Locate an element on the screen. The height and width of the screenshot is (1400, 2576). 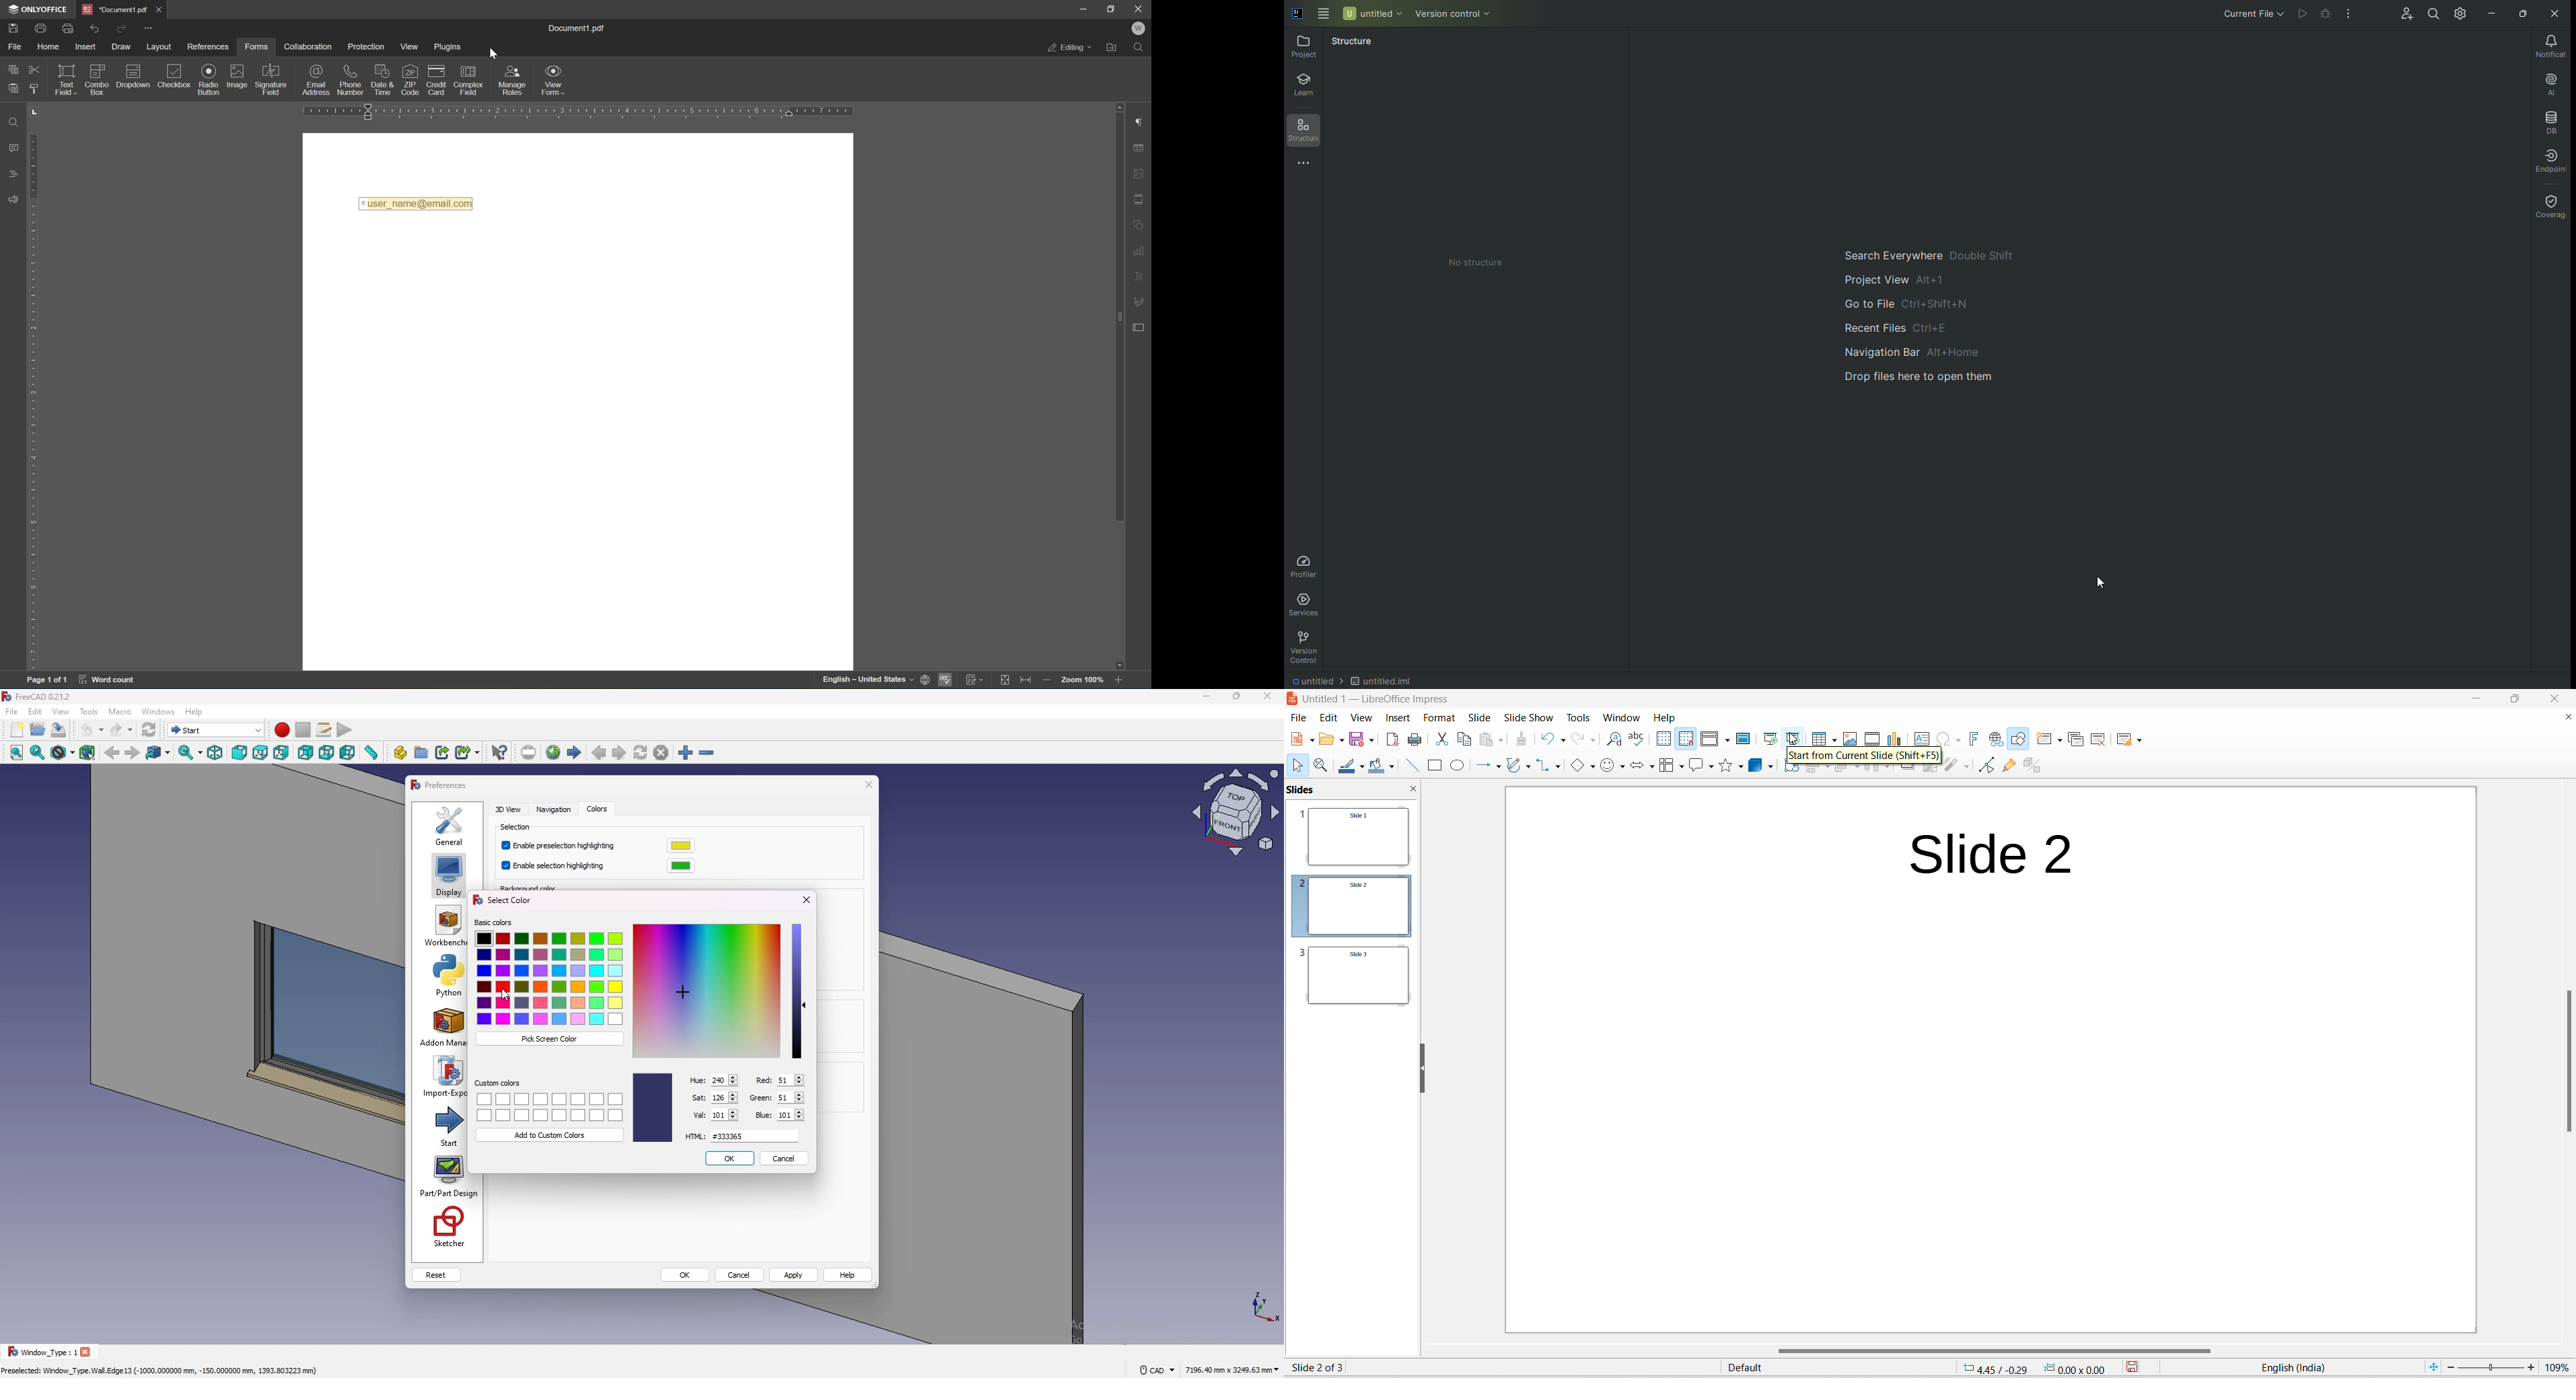
draw shapes is located at coordinates (2021, 740).